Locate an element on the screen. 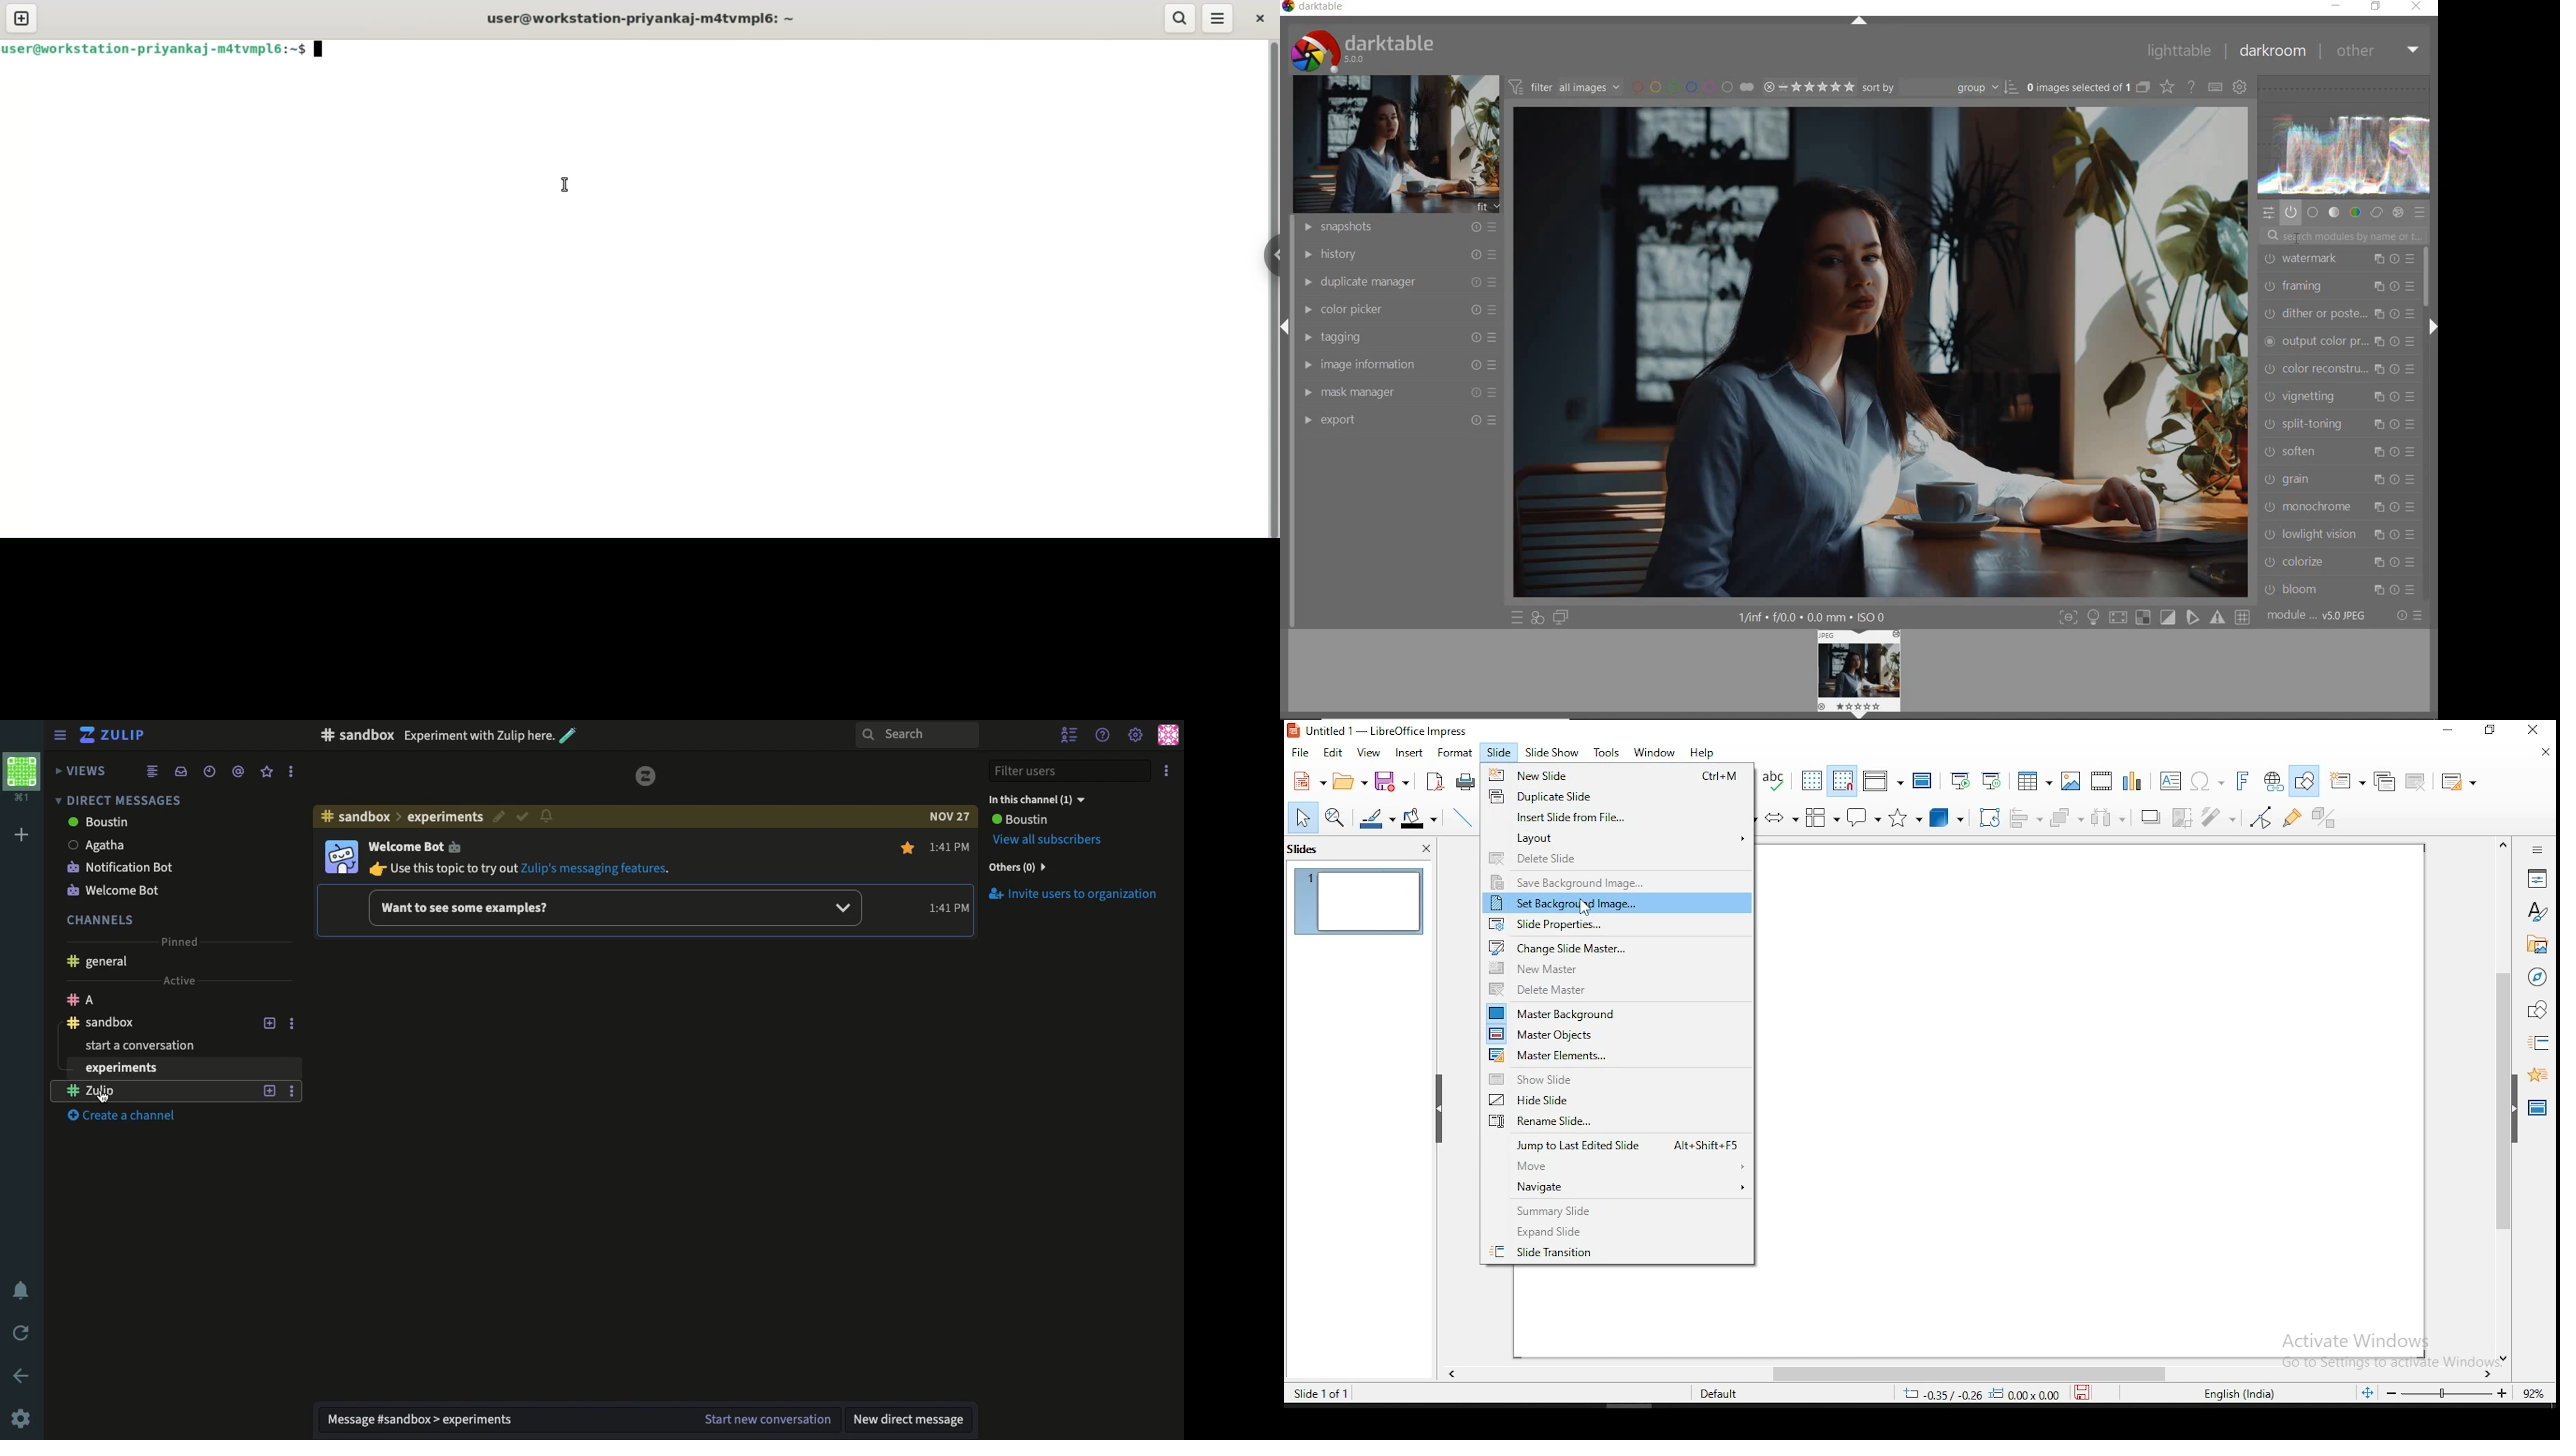  Welcome bot is located at coordinates (156, 889).